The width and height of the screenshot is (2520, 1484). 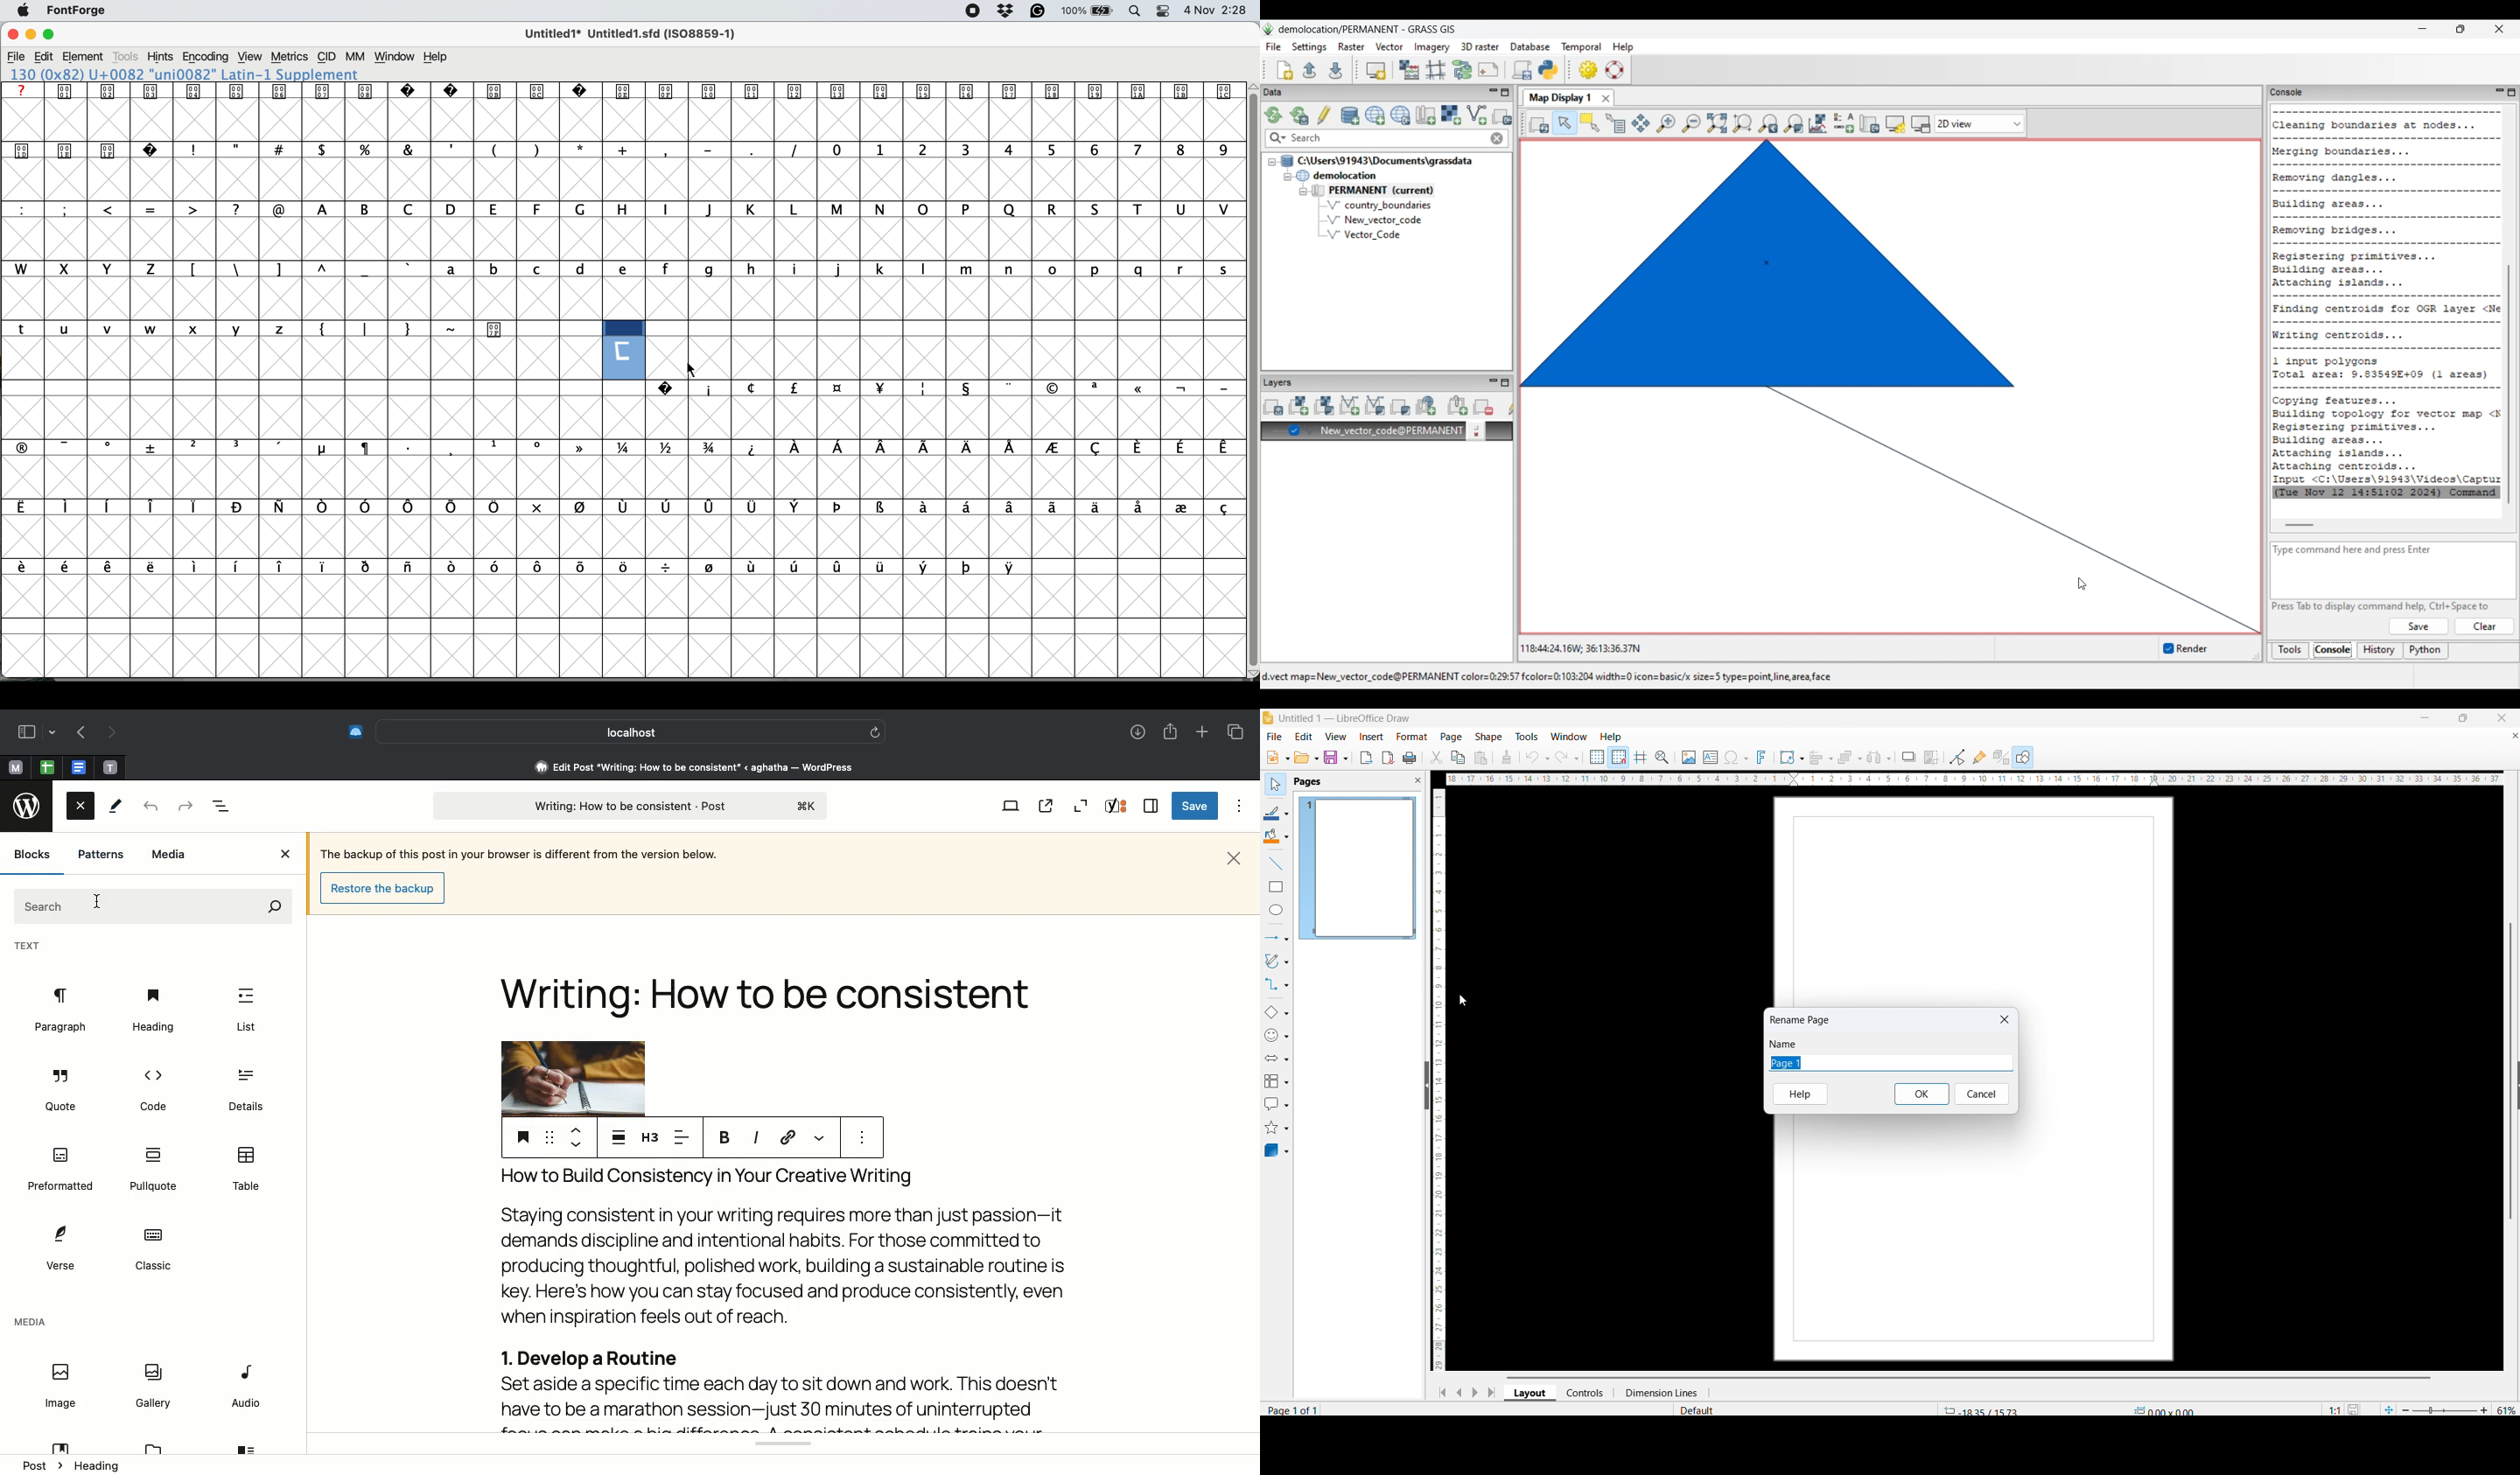 What do you see at coordinates (1641, 757) in the screenshot?
I see `Helplines while moving ` at bounding box center [1641, 757].